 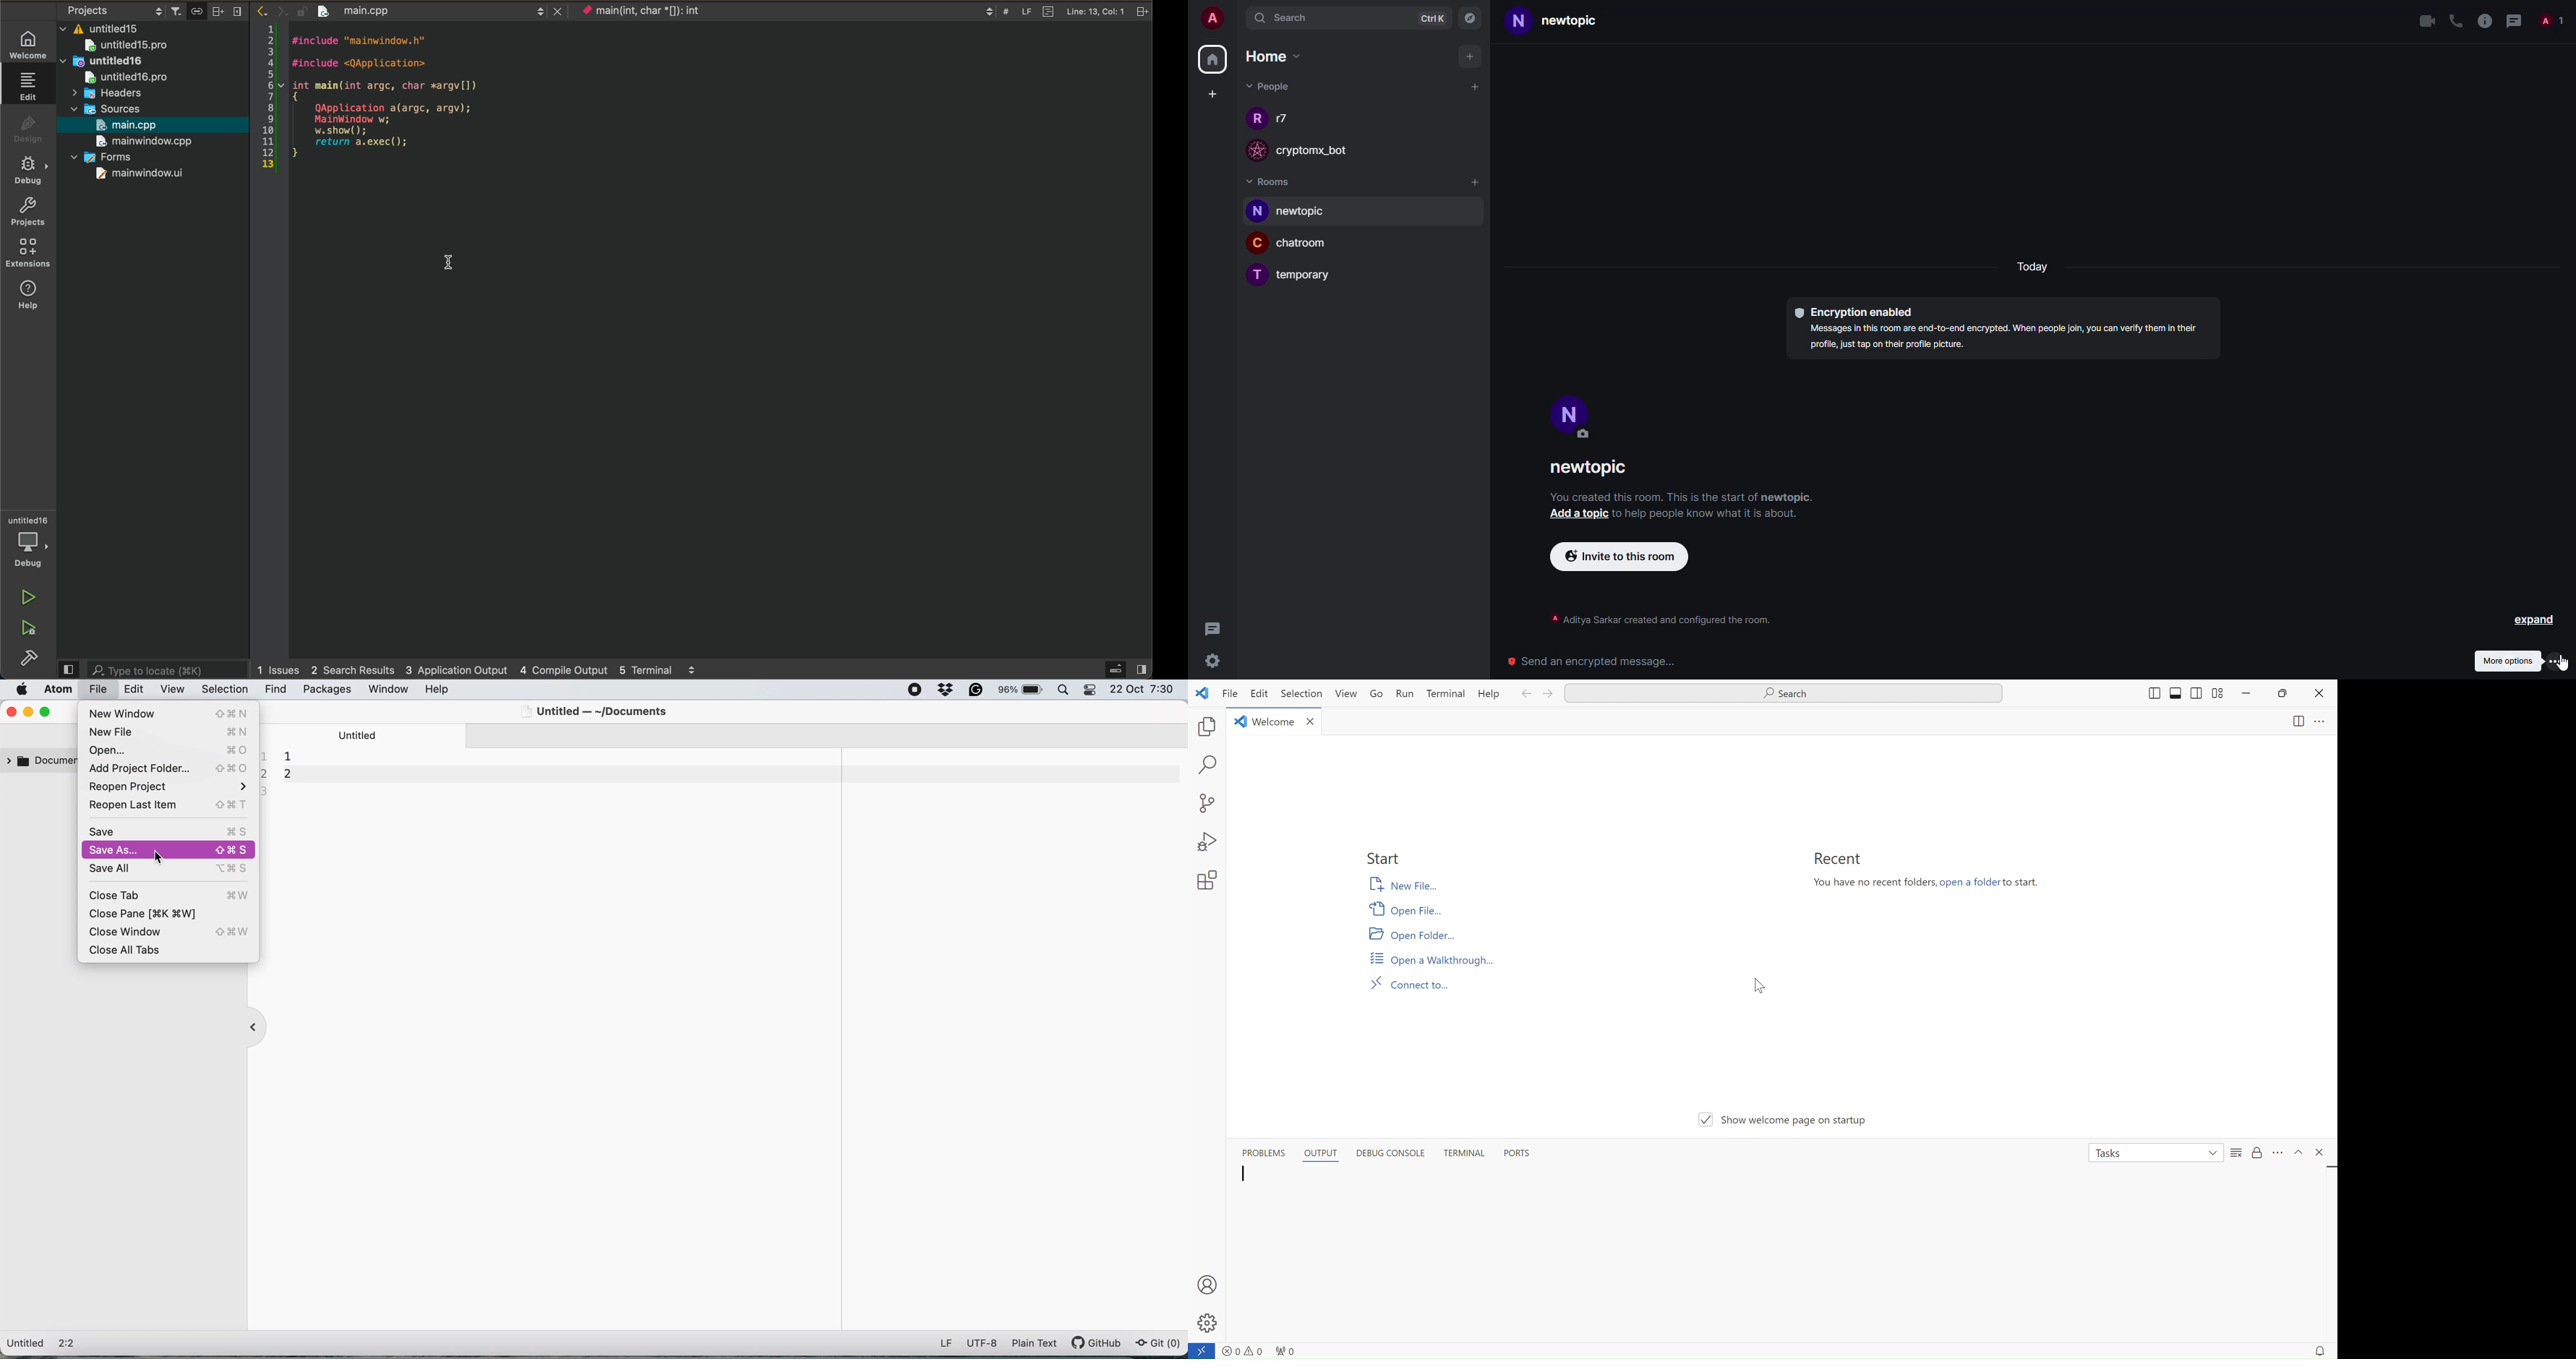 I want to click on day, so click(x=2029, y=267).